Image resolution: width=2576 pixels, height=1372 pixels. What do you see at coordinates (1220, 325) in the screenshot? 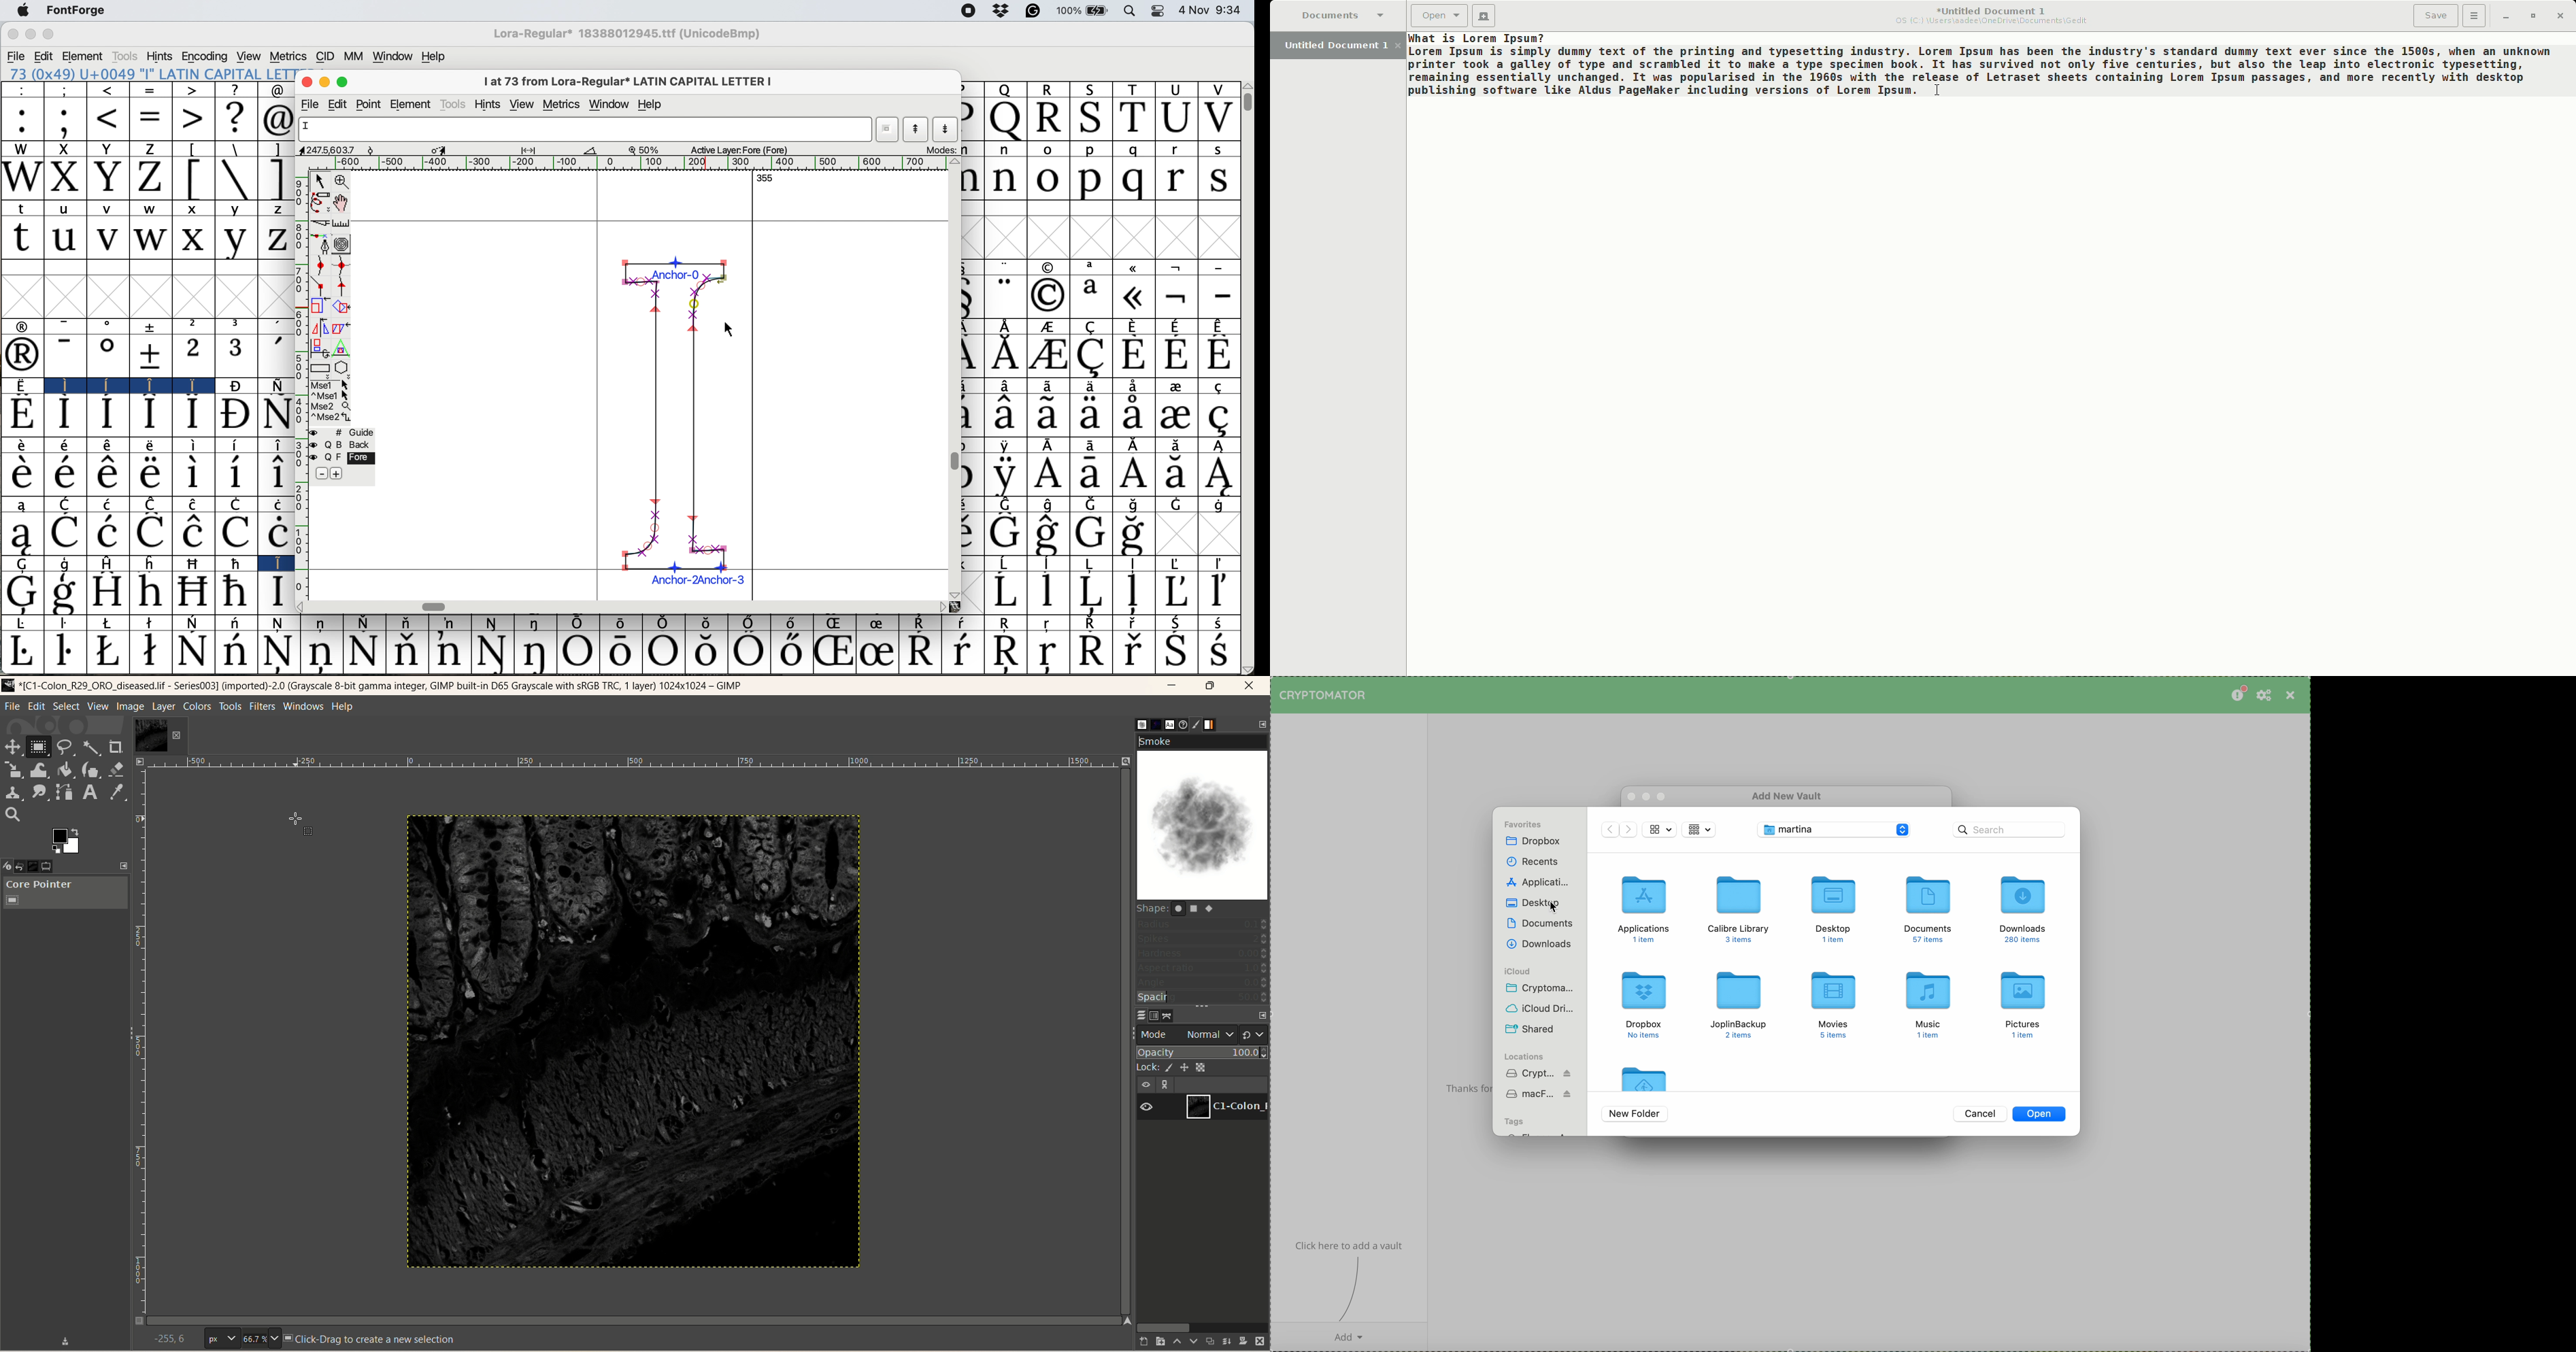
I see `Symbol` at bounding box center [1220, 325].